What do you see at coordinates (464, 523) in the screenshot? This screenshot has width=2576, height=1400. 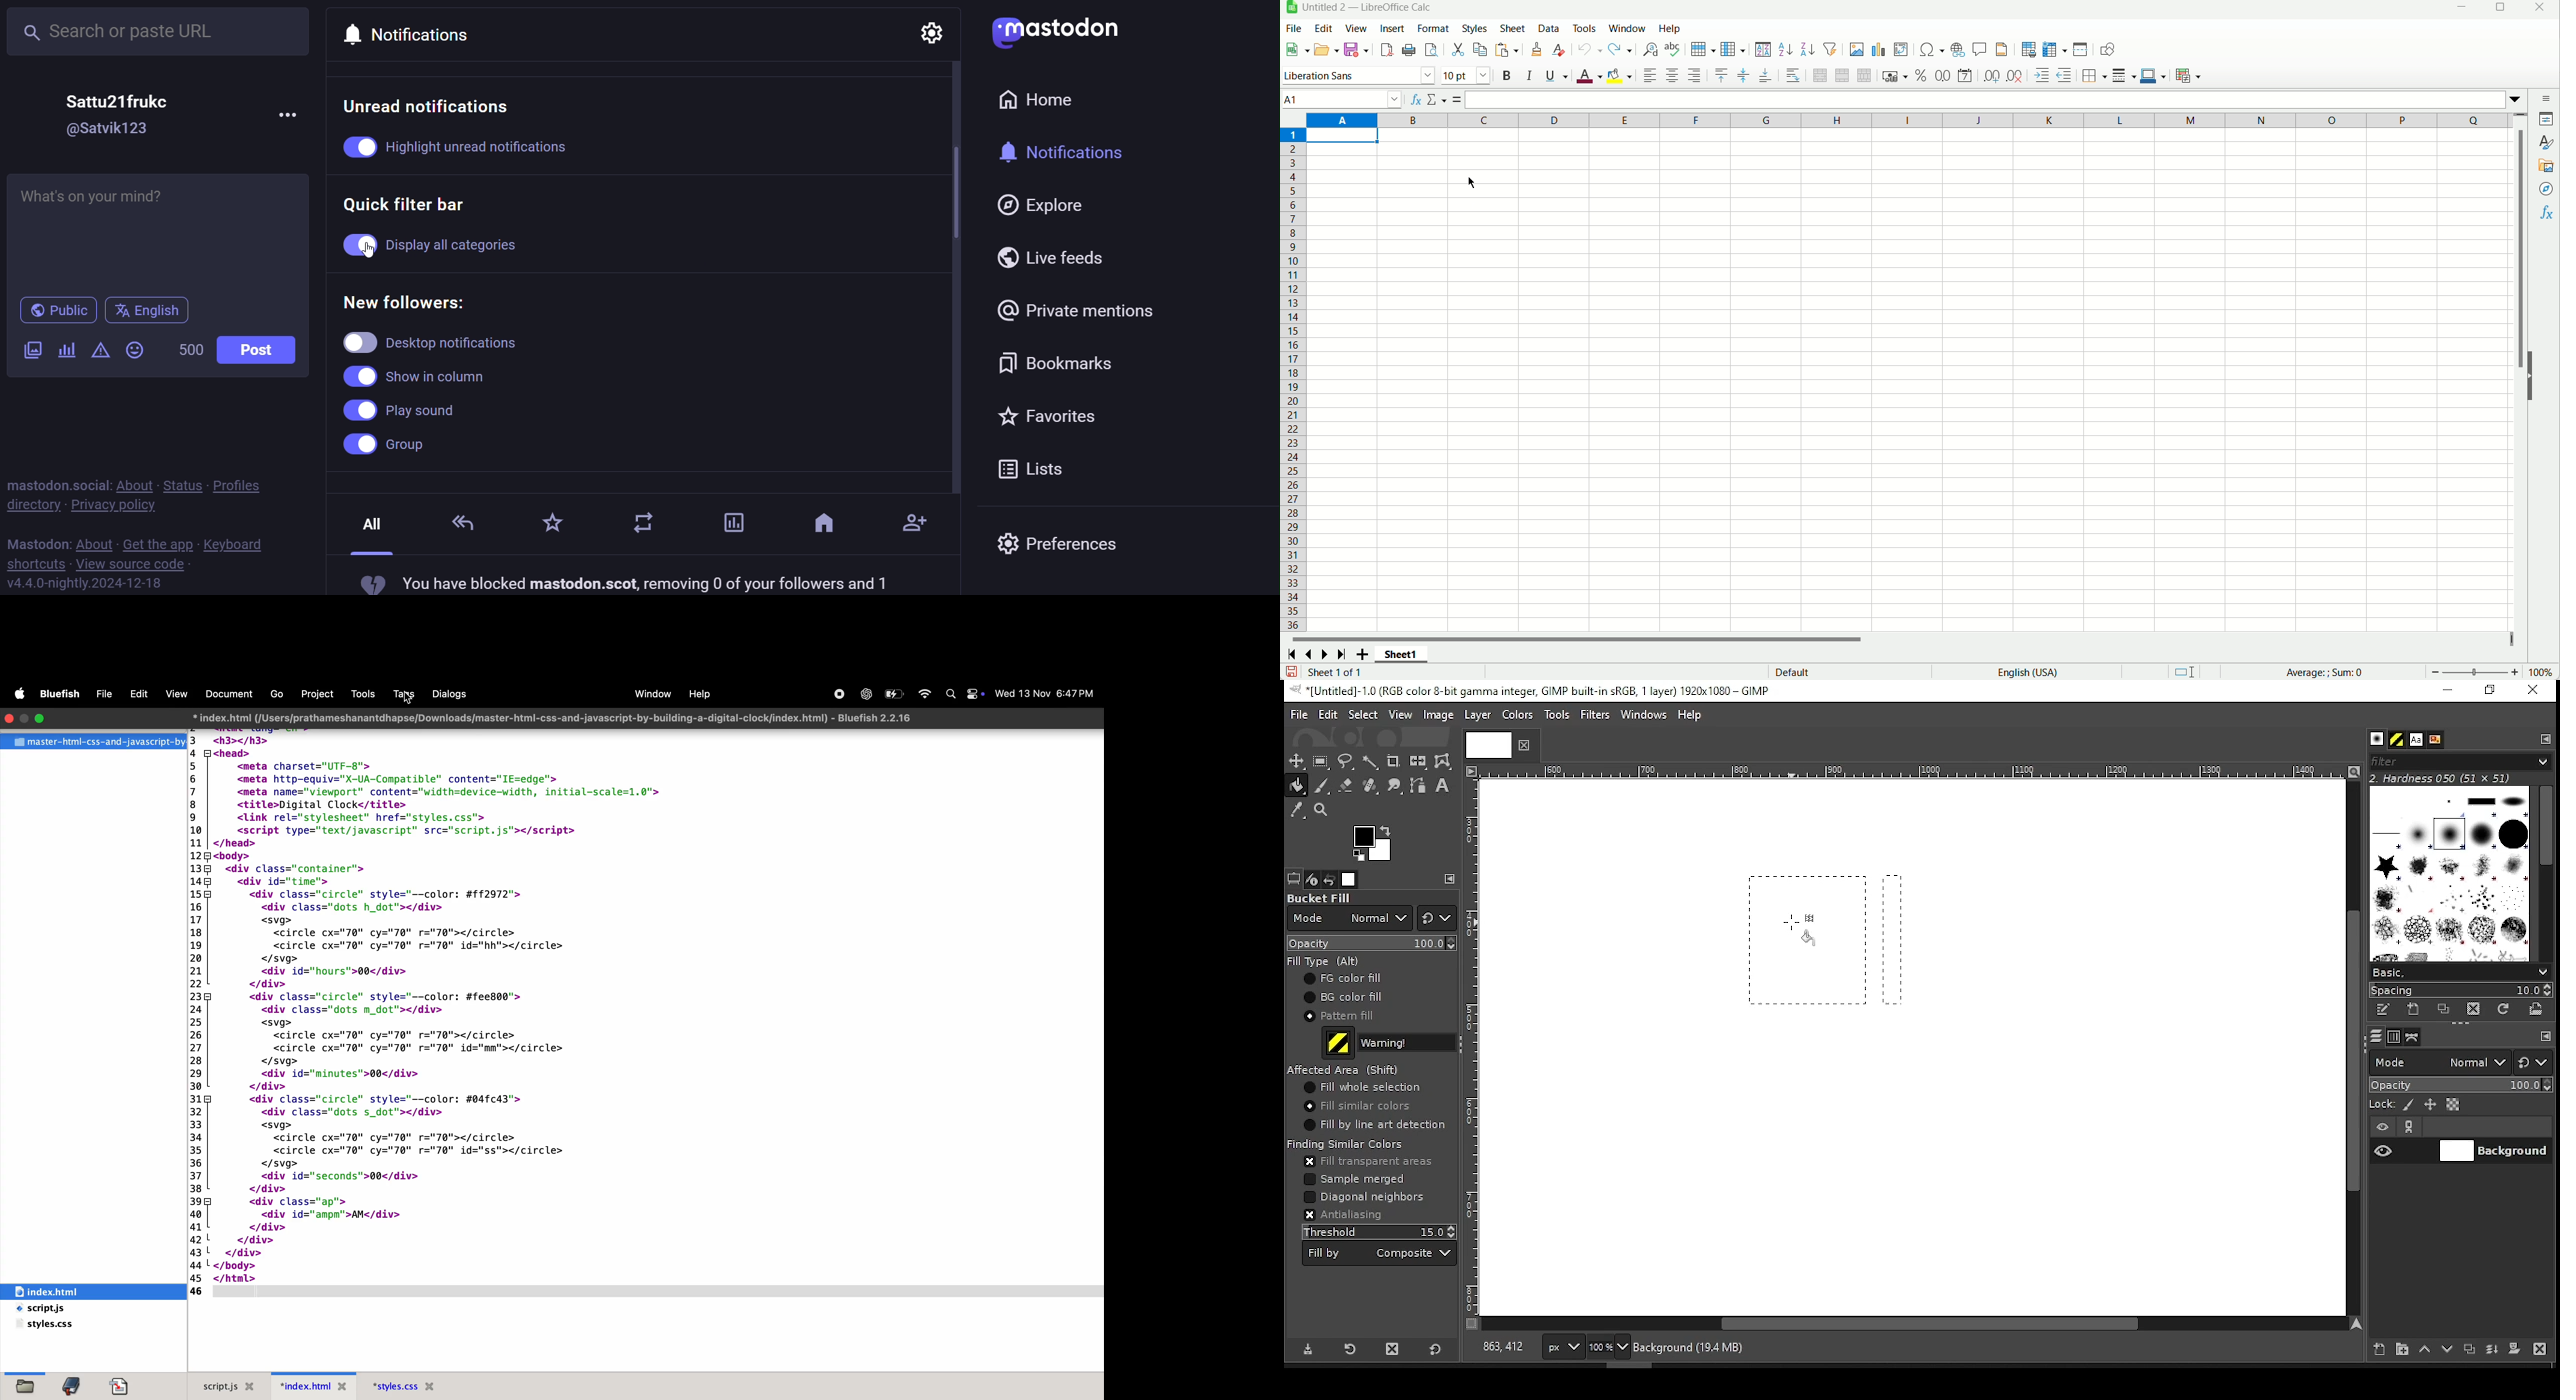 I see `reply` at bounding box center [464, 523].